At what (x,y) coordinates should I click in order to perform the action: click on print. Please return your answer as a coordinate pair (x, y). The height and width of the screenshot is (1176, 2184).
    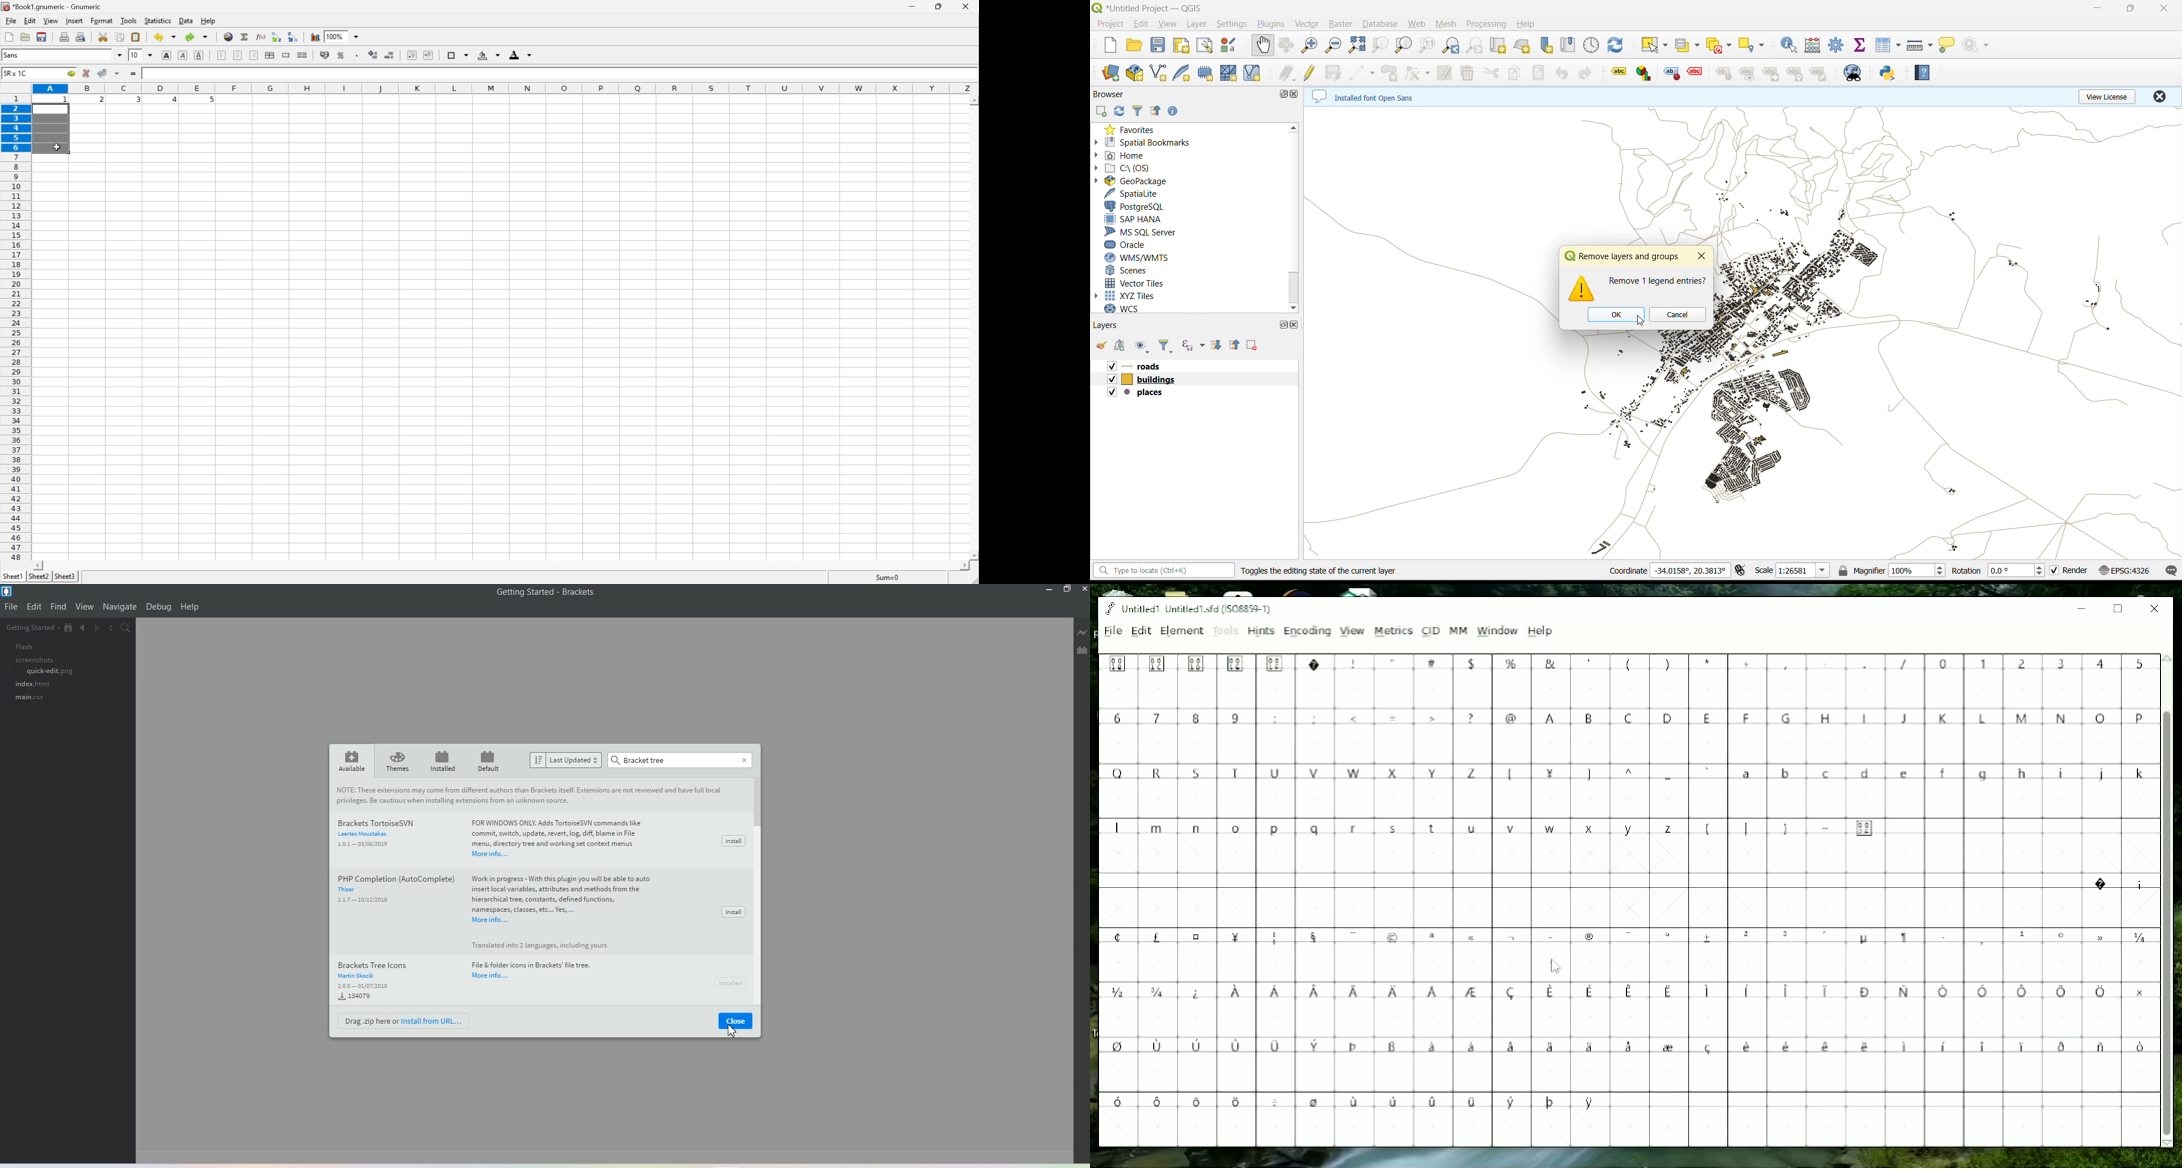
    Looking at the image, I should click on (64, 36).